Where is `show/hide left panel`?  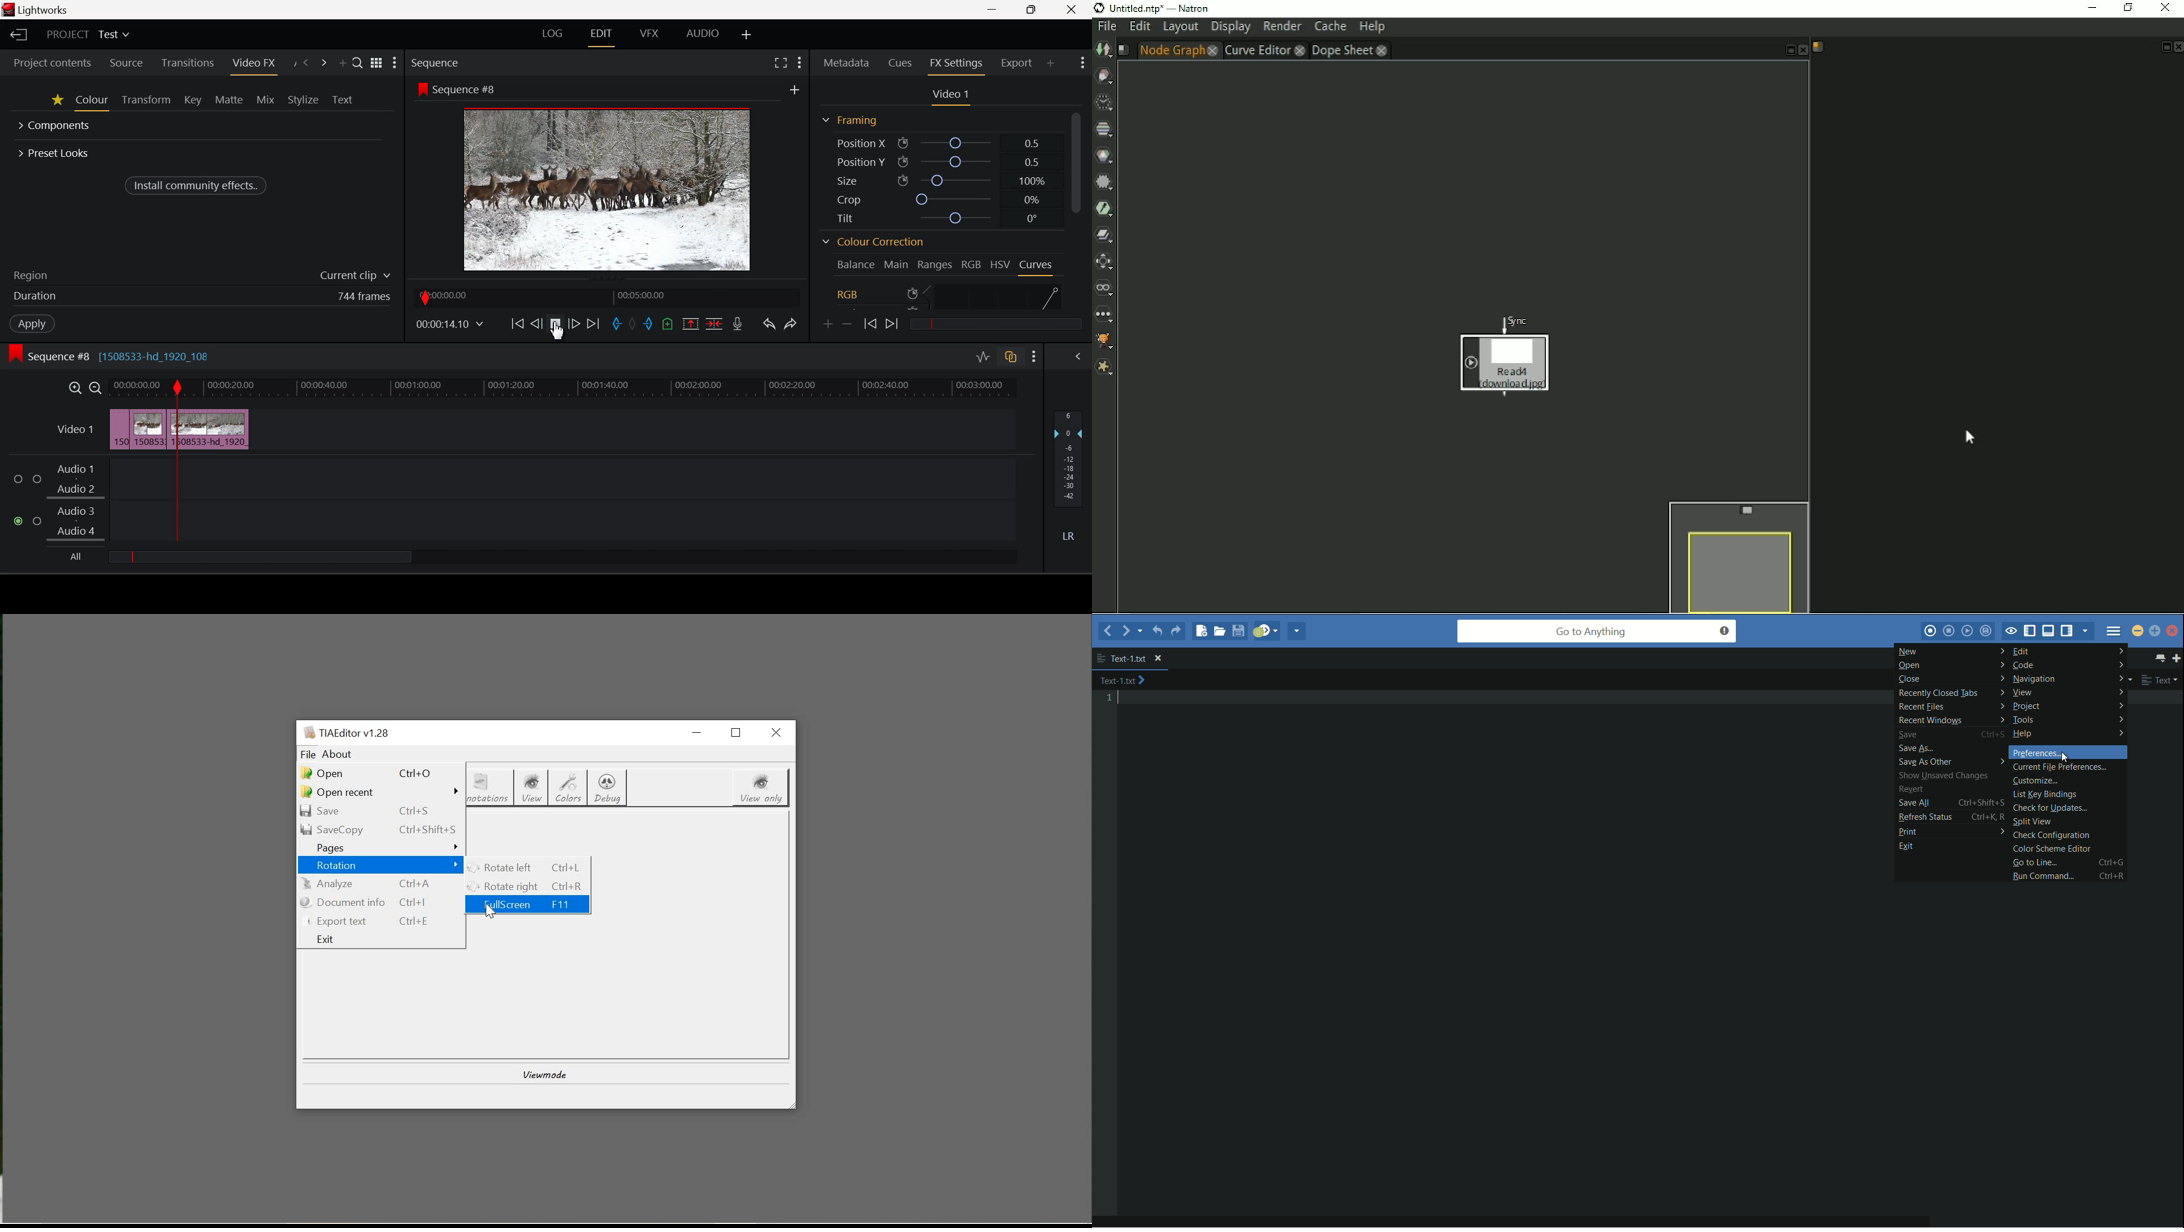
show/hide left panel is located at coordinates (2031, 632).